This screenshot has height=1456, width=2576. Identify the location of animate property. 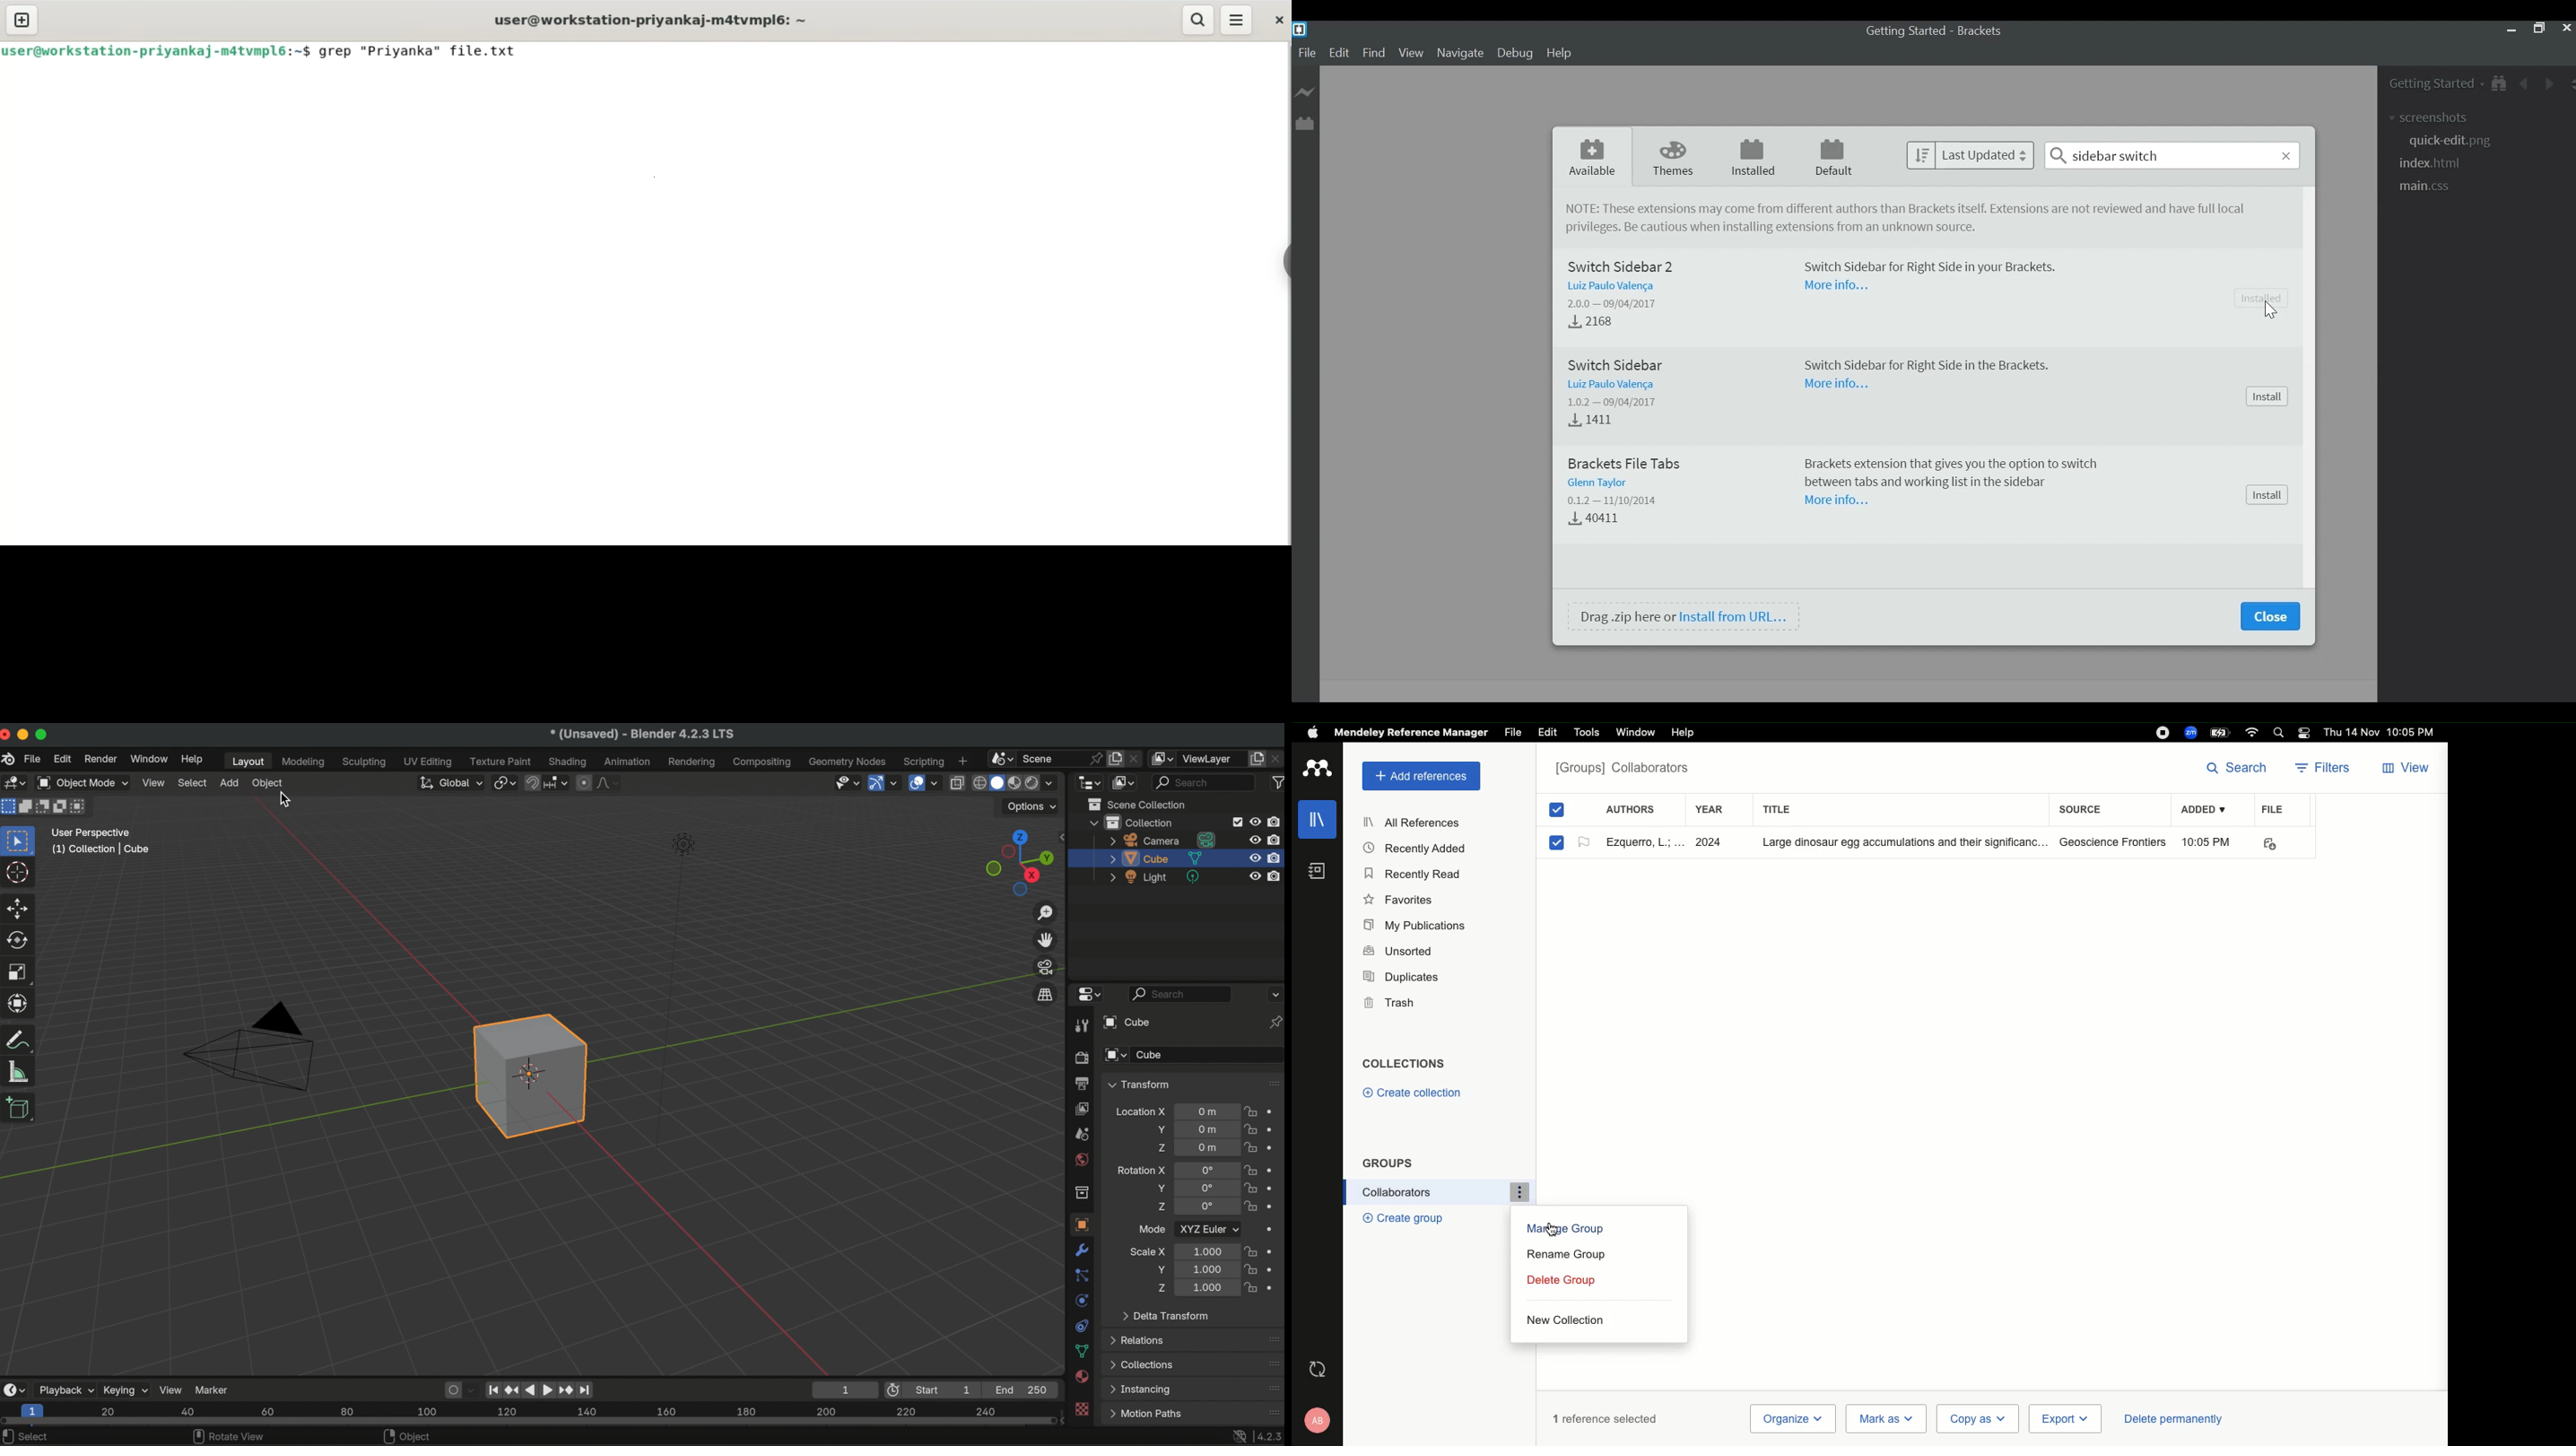
(1274, 1188).